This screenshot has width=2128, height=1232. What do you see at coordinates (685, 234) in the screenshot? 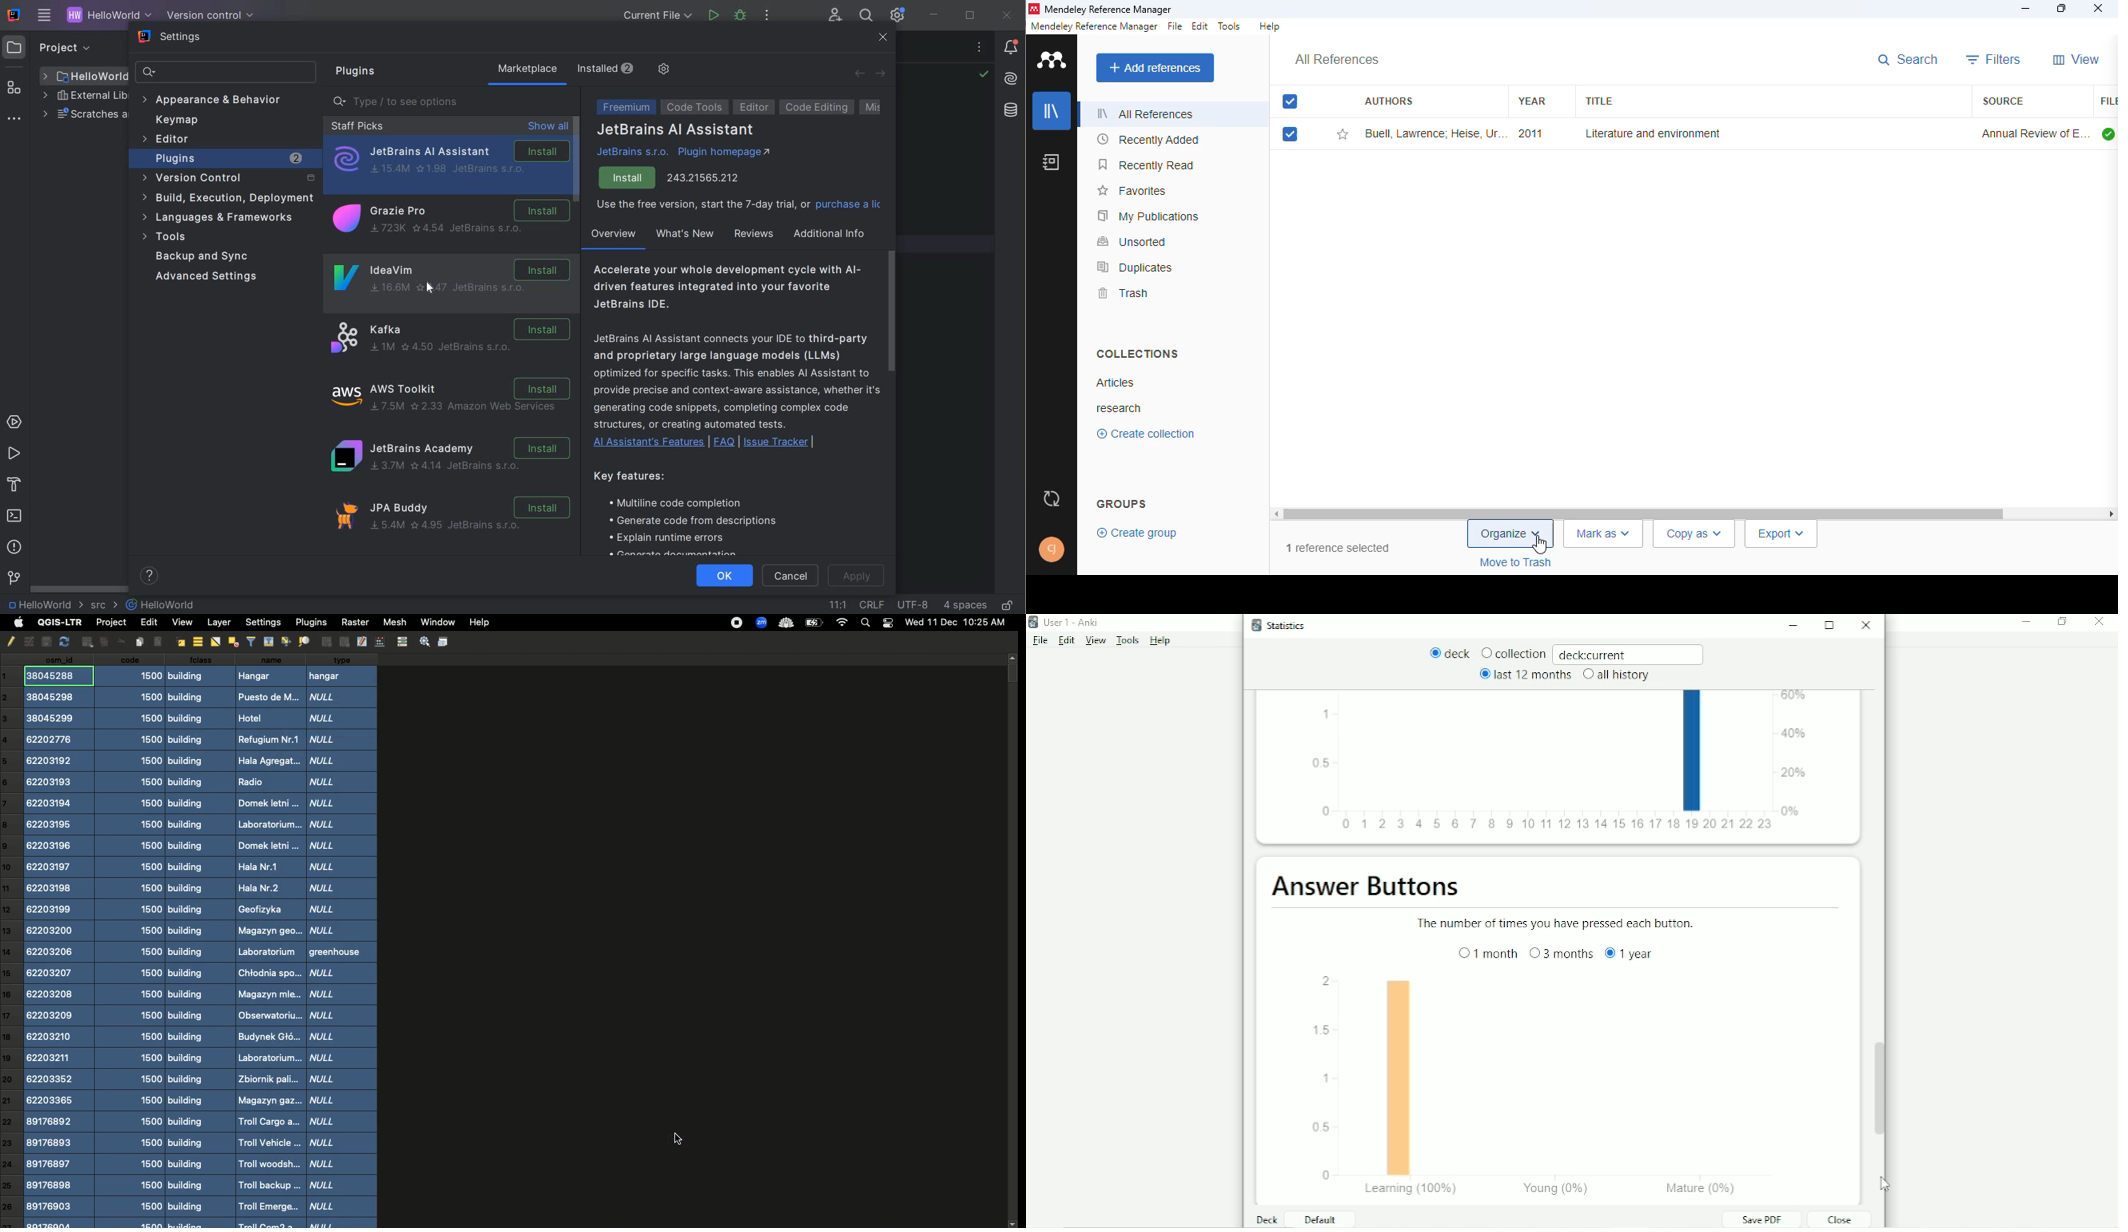
I see `what's new` at bounding box center [685, 234].